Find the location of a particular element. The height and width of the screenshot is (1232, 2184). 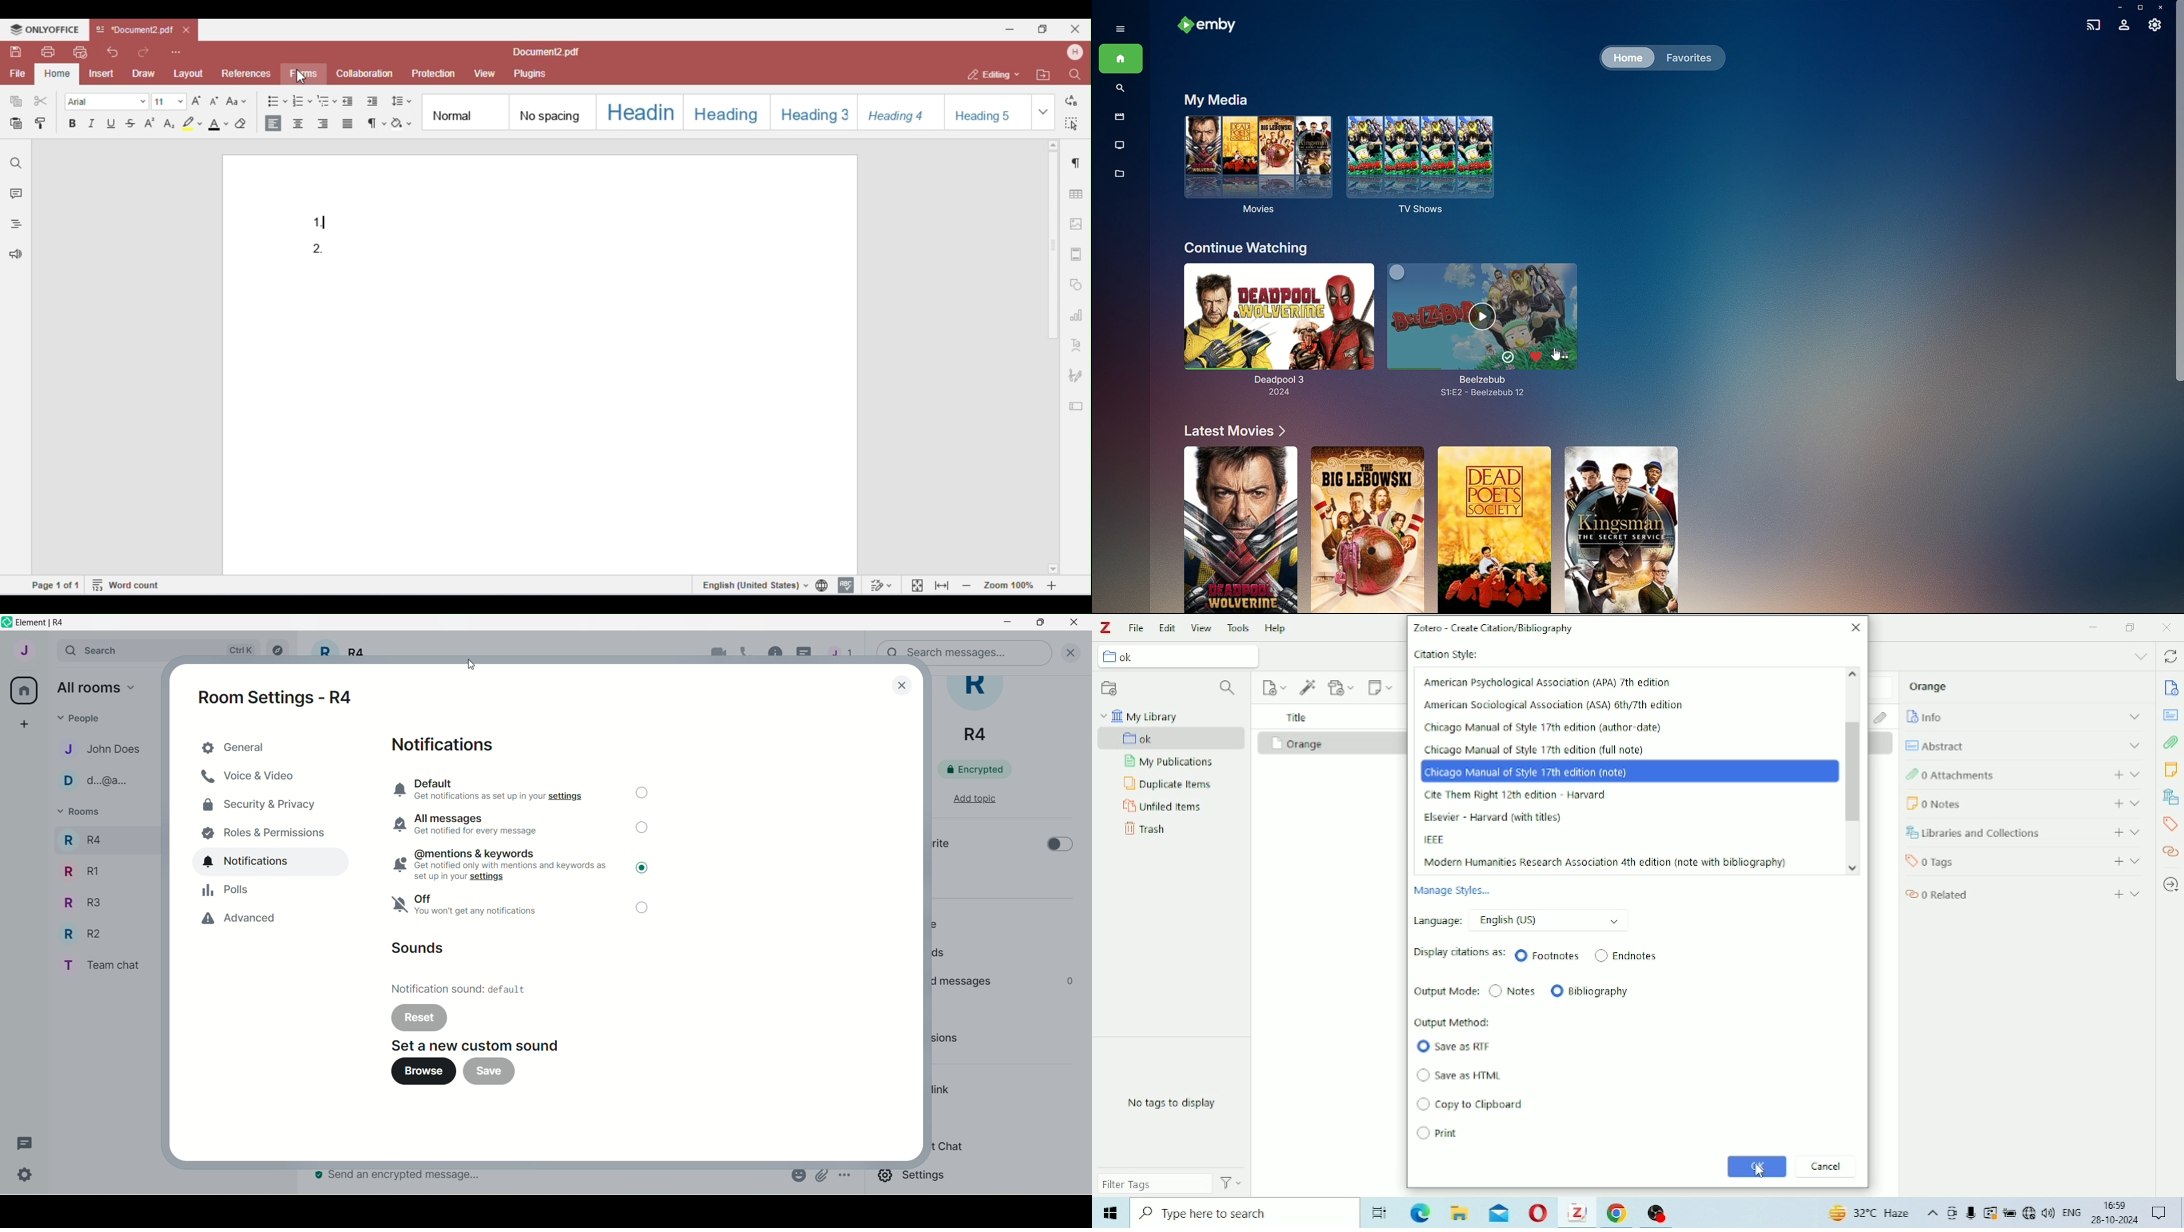

Down is located at coordinates (1854, 866).